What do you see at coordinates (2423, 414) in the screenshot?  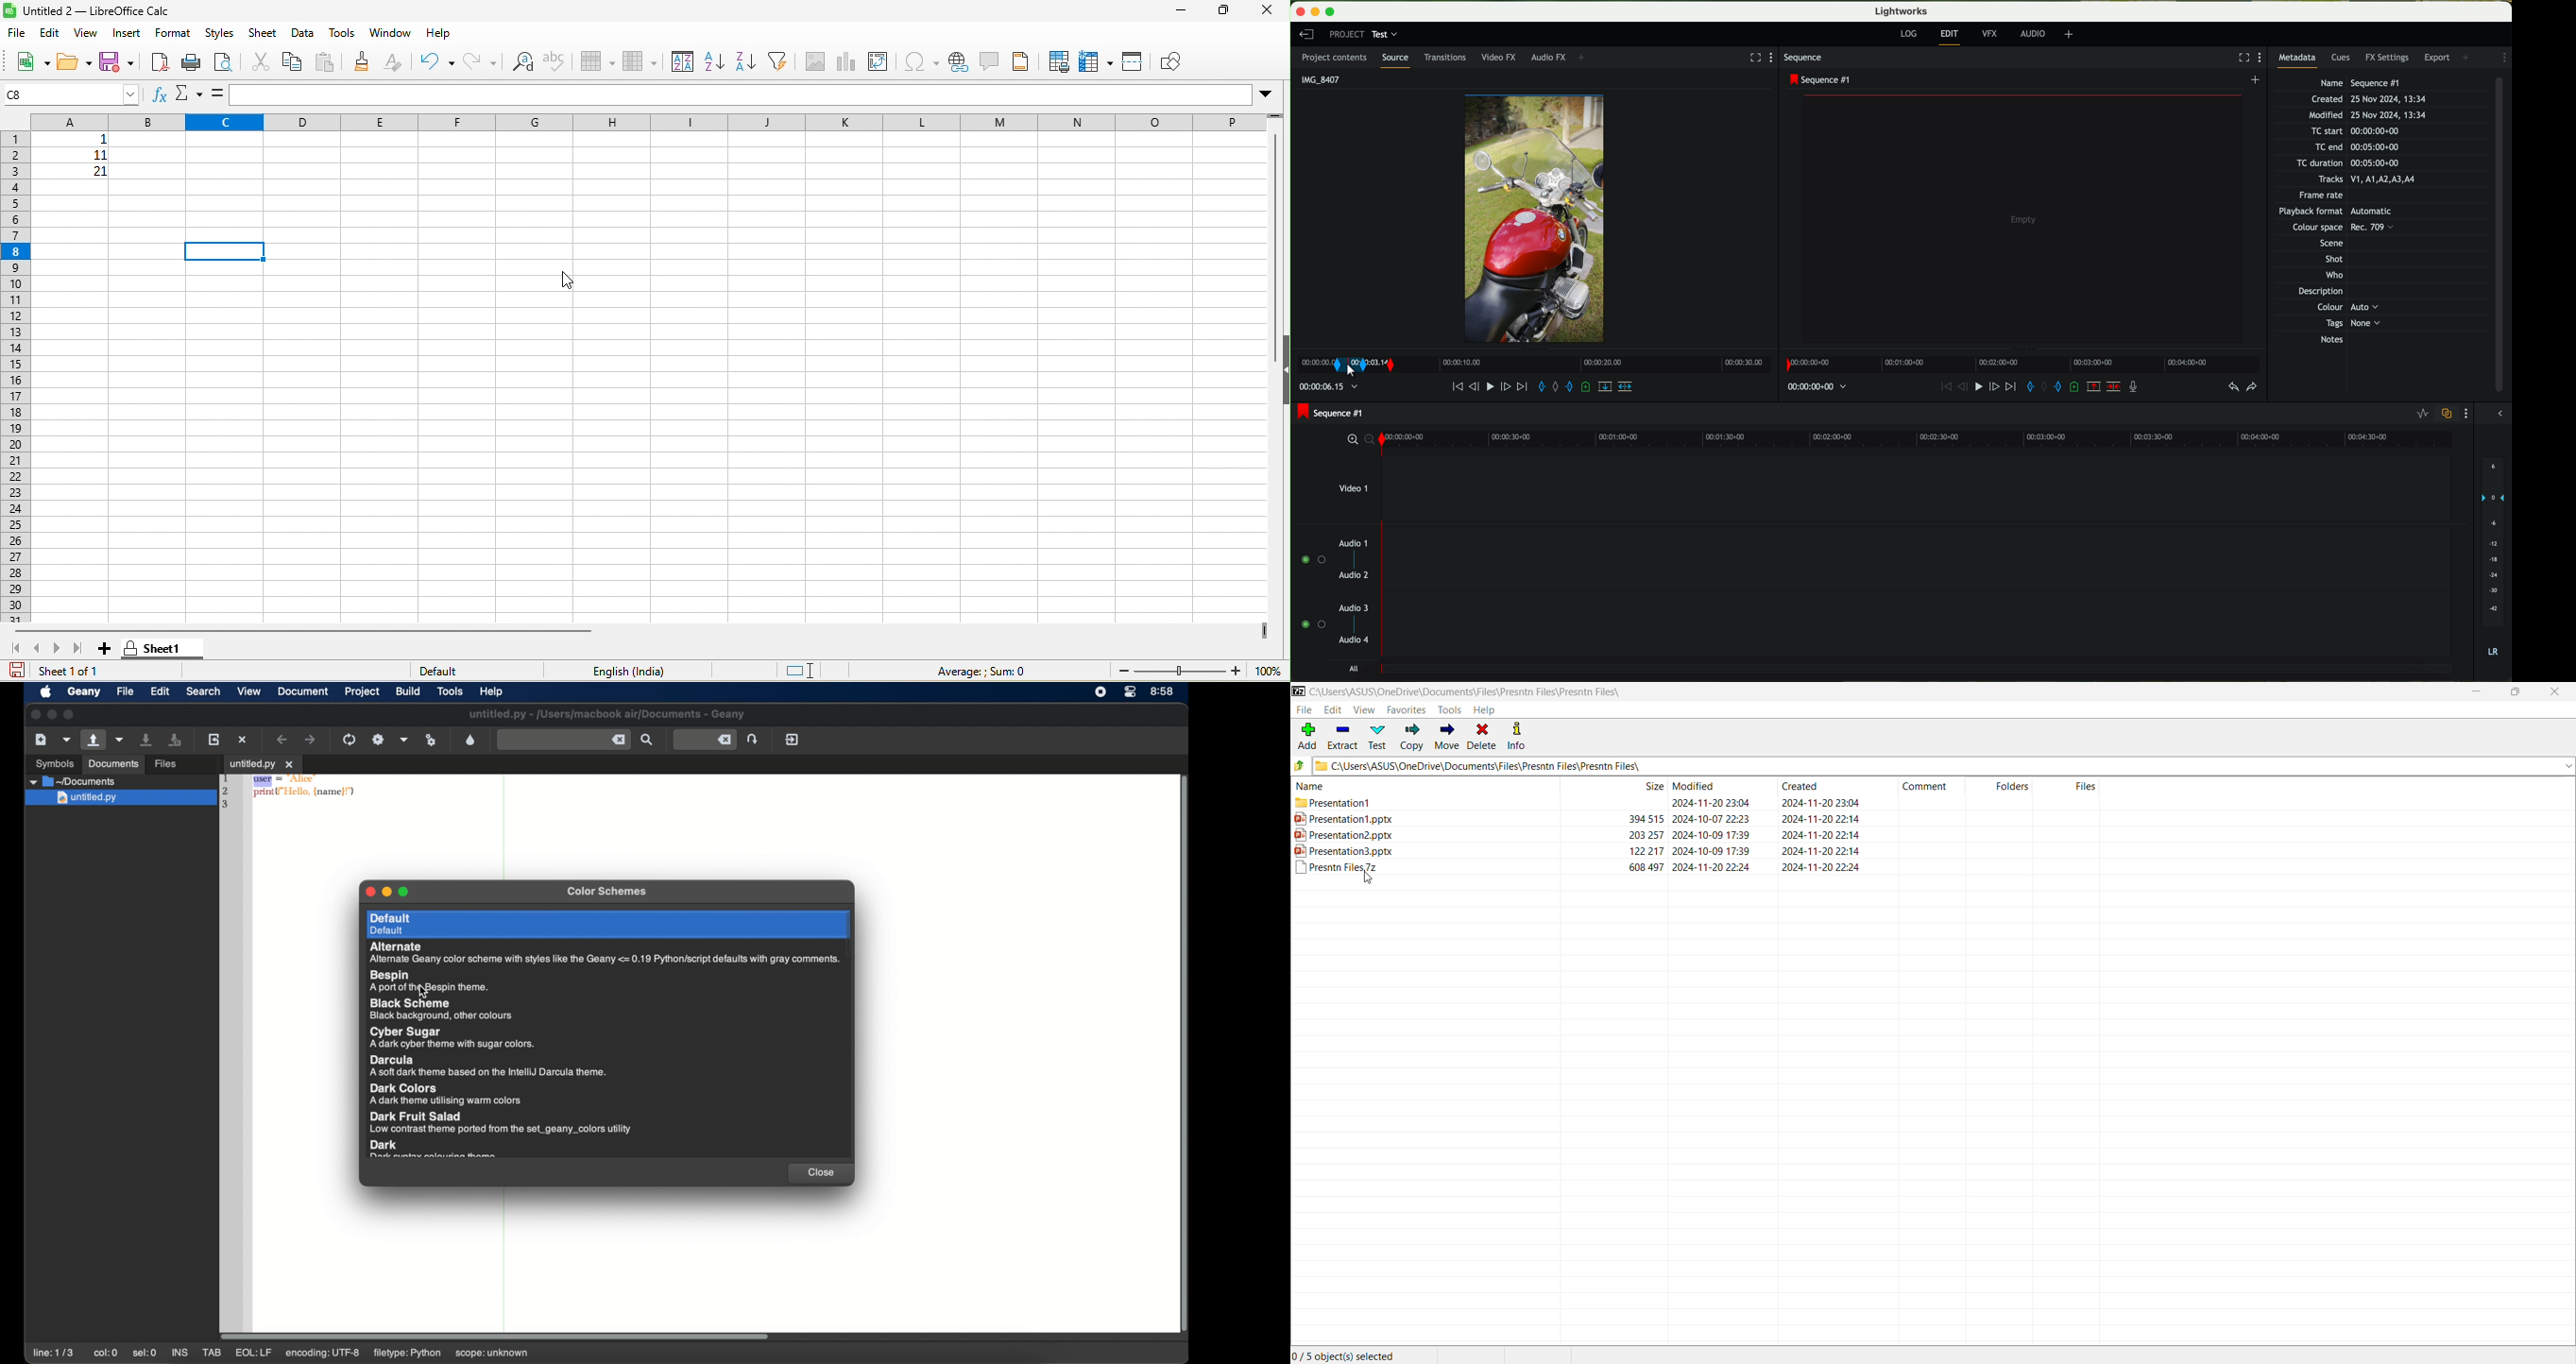 I see `toggle audio levels editing` at bounding box center [2423, 414].